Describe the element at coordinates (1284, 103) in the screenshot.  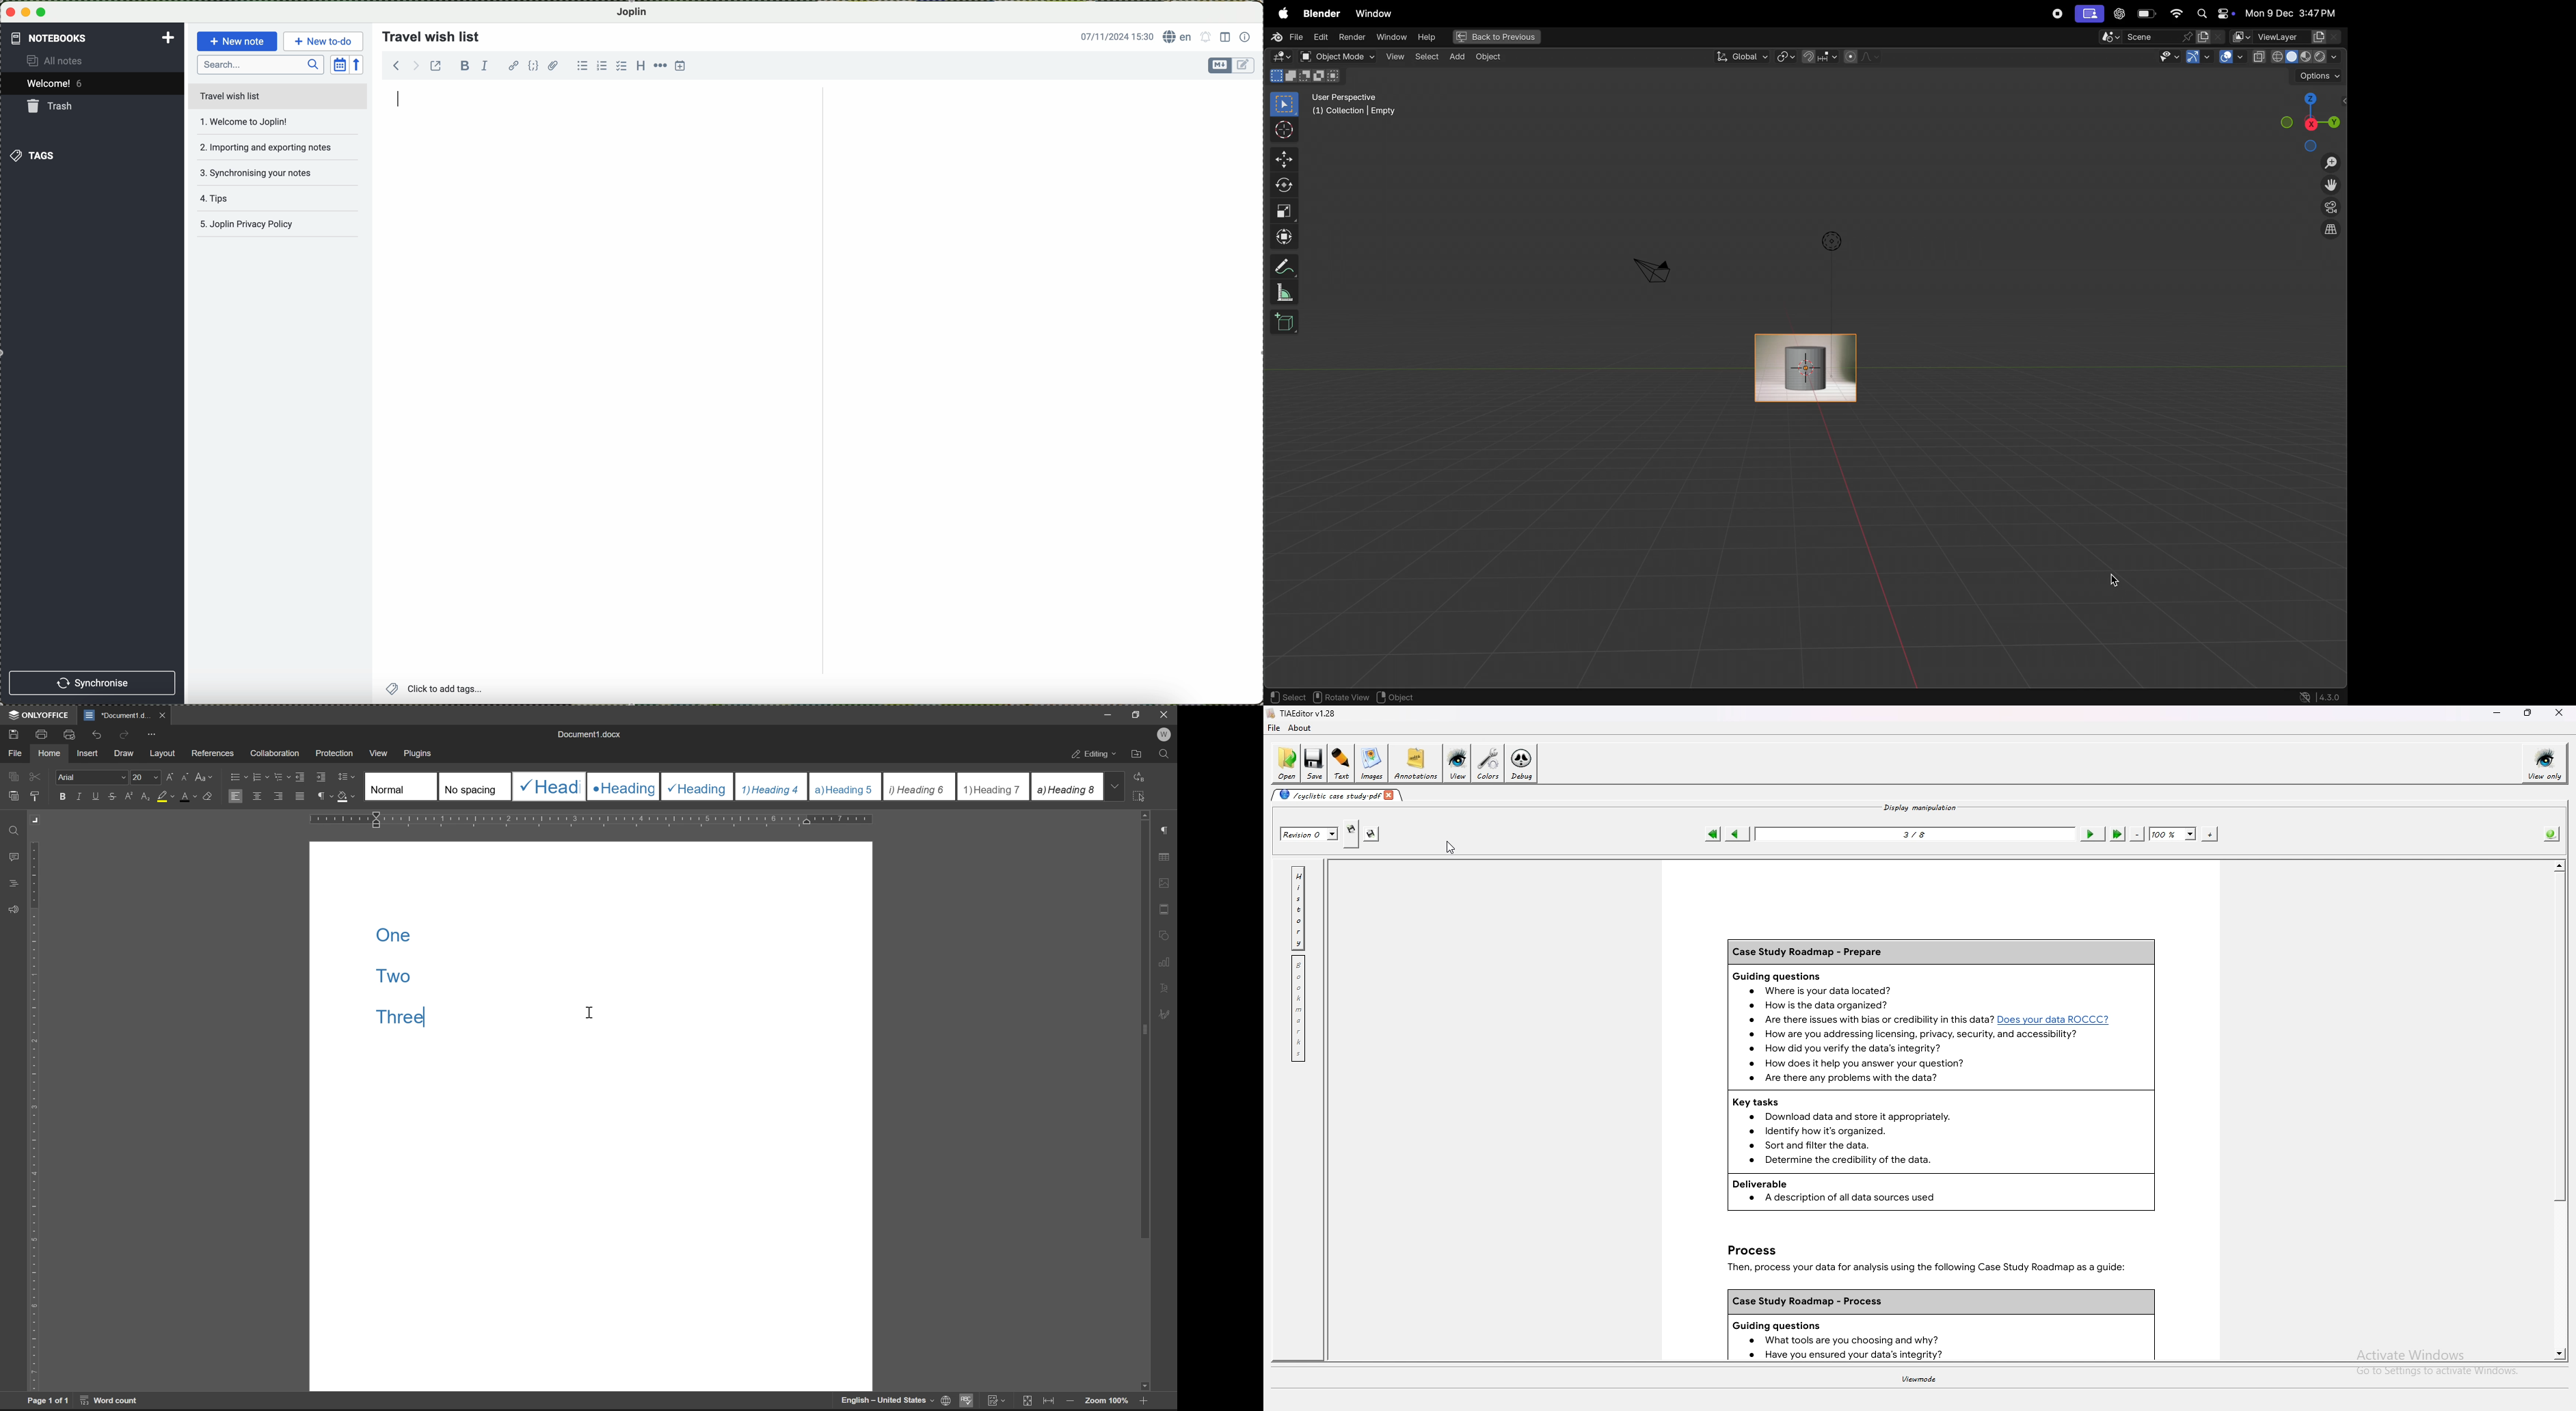
I see `select point` at that location.